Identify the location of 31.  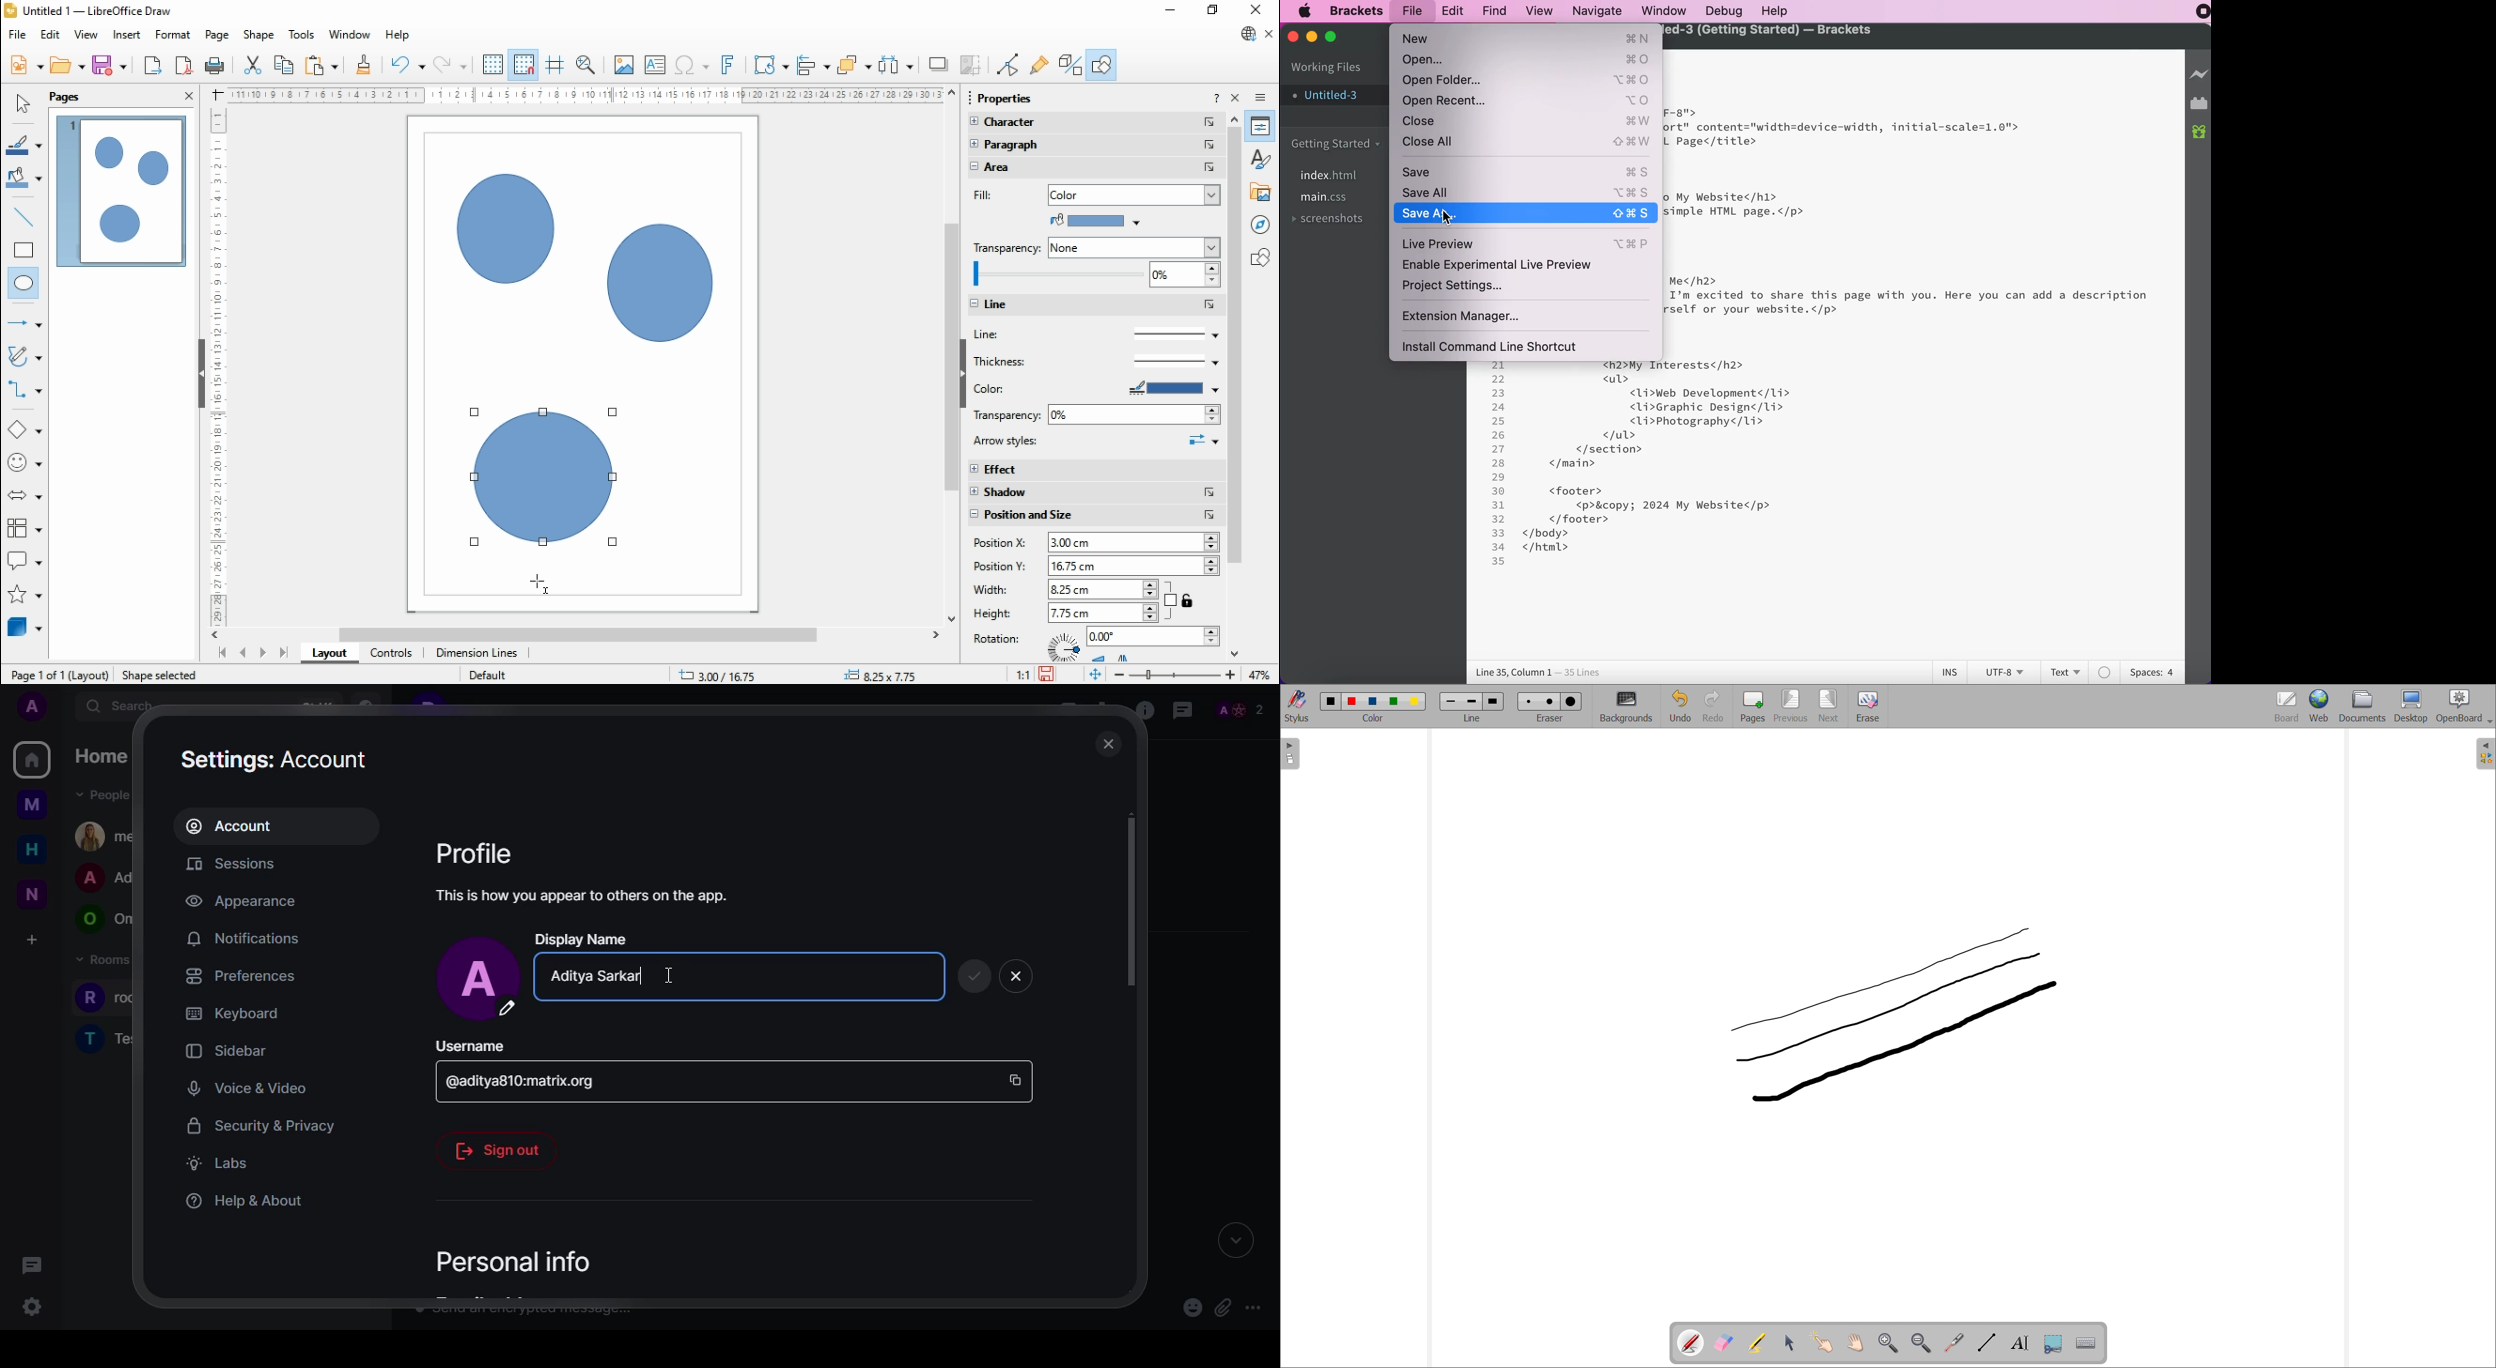
(1498, 505).